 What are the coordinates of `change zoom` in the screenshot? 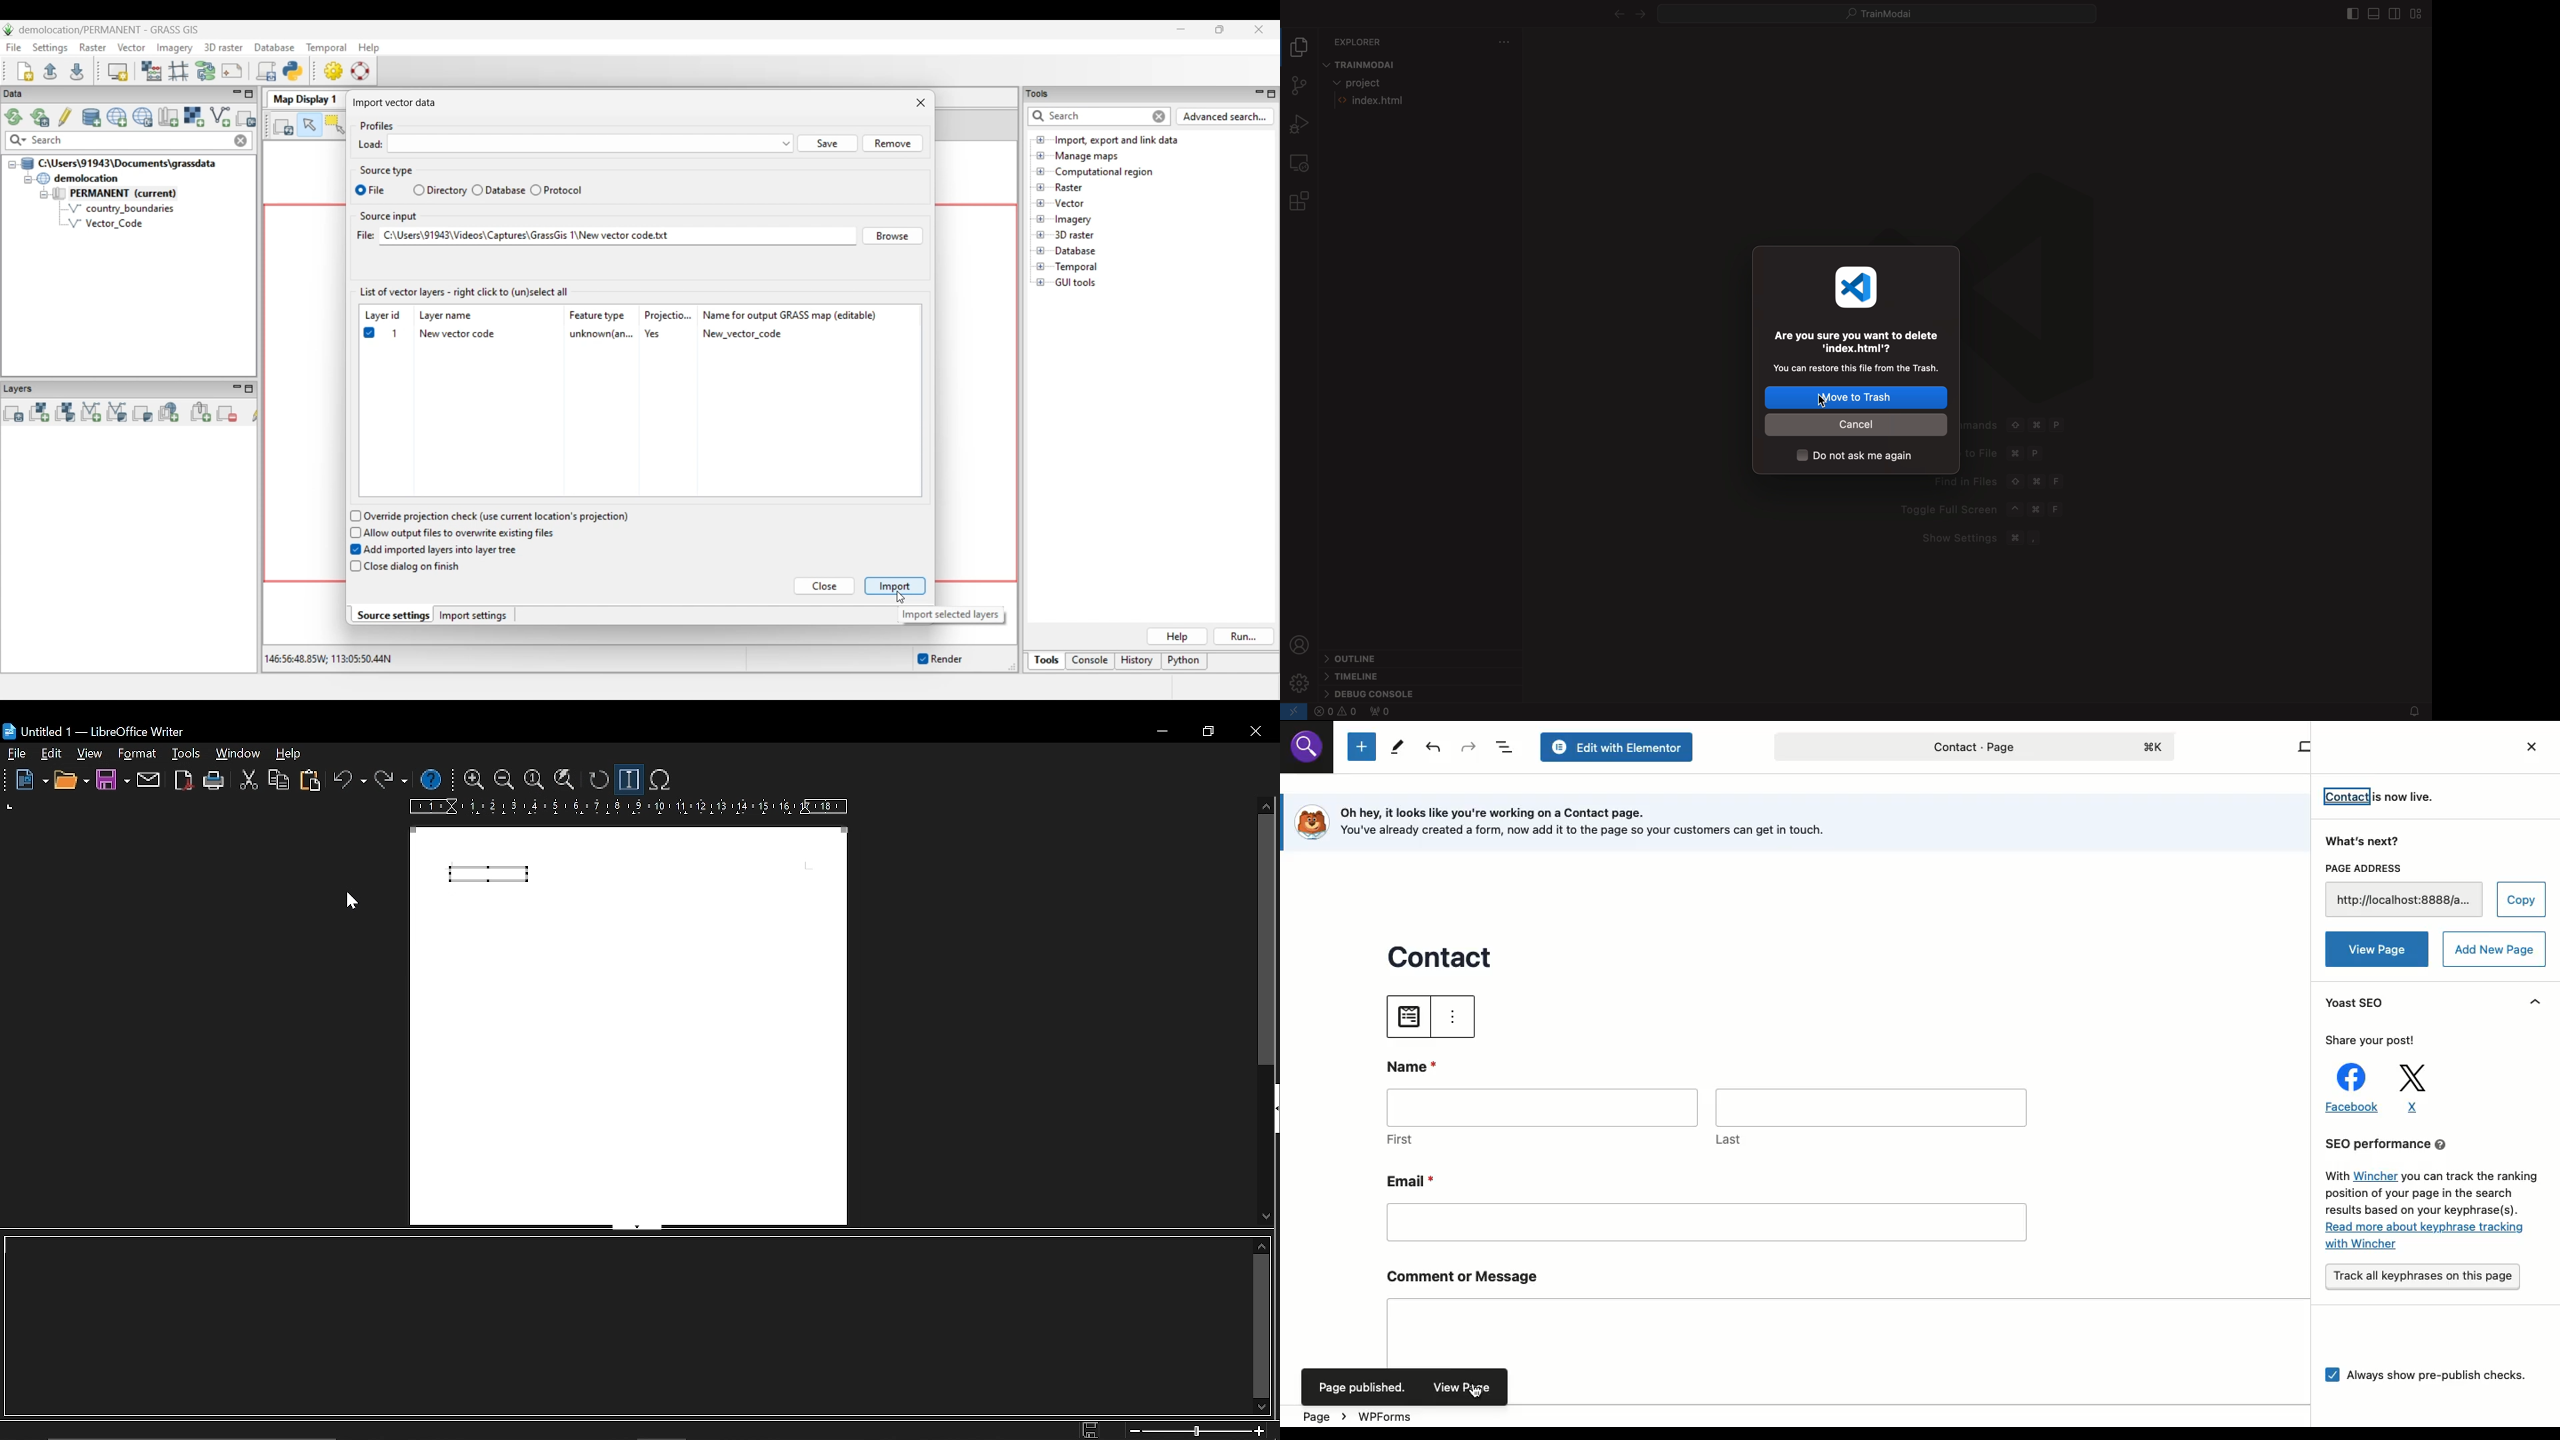 It's located at (1198, 1431).